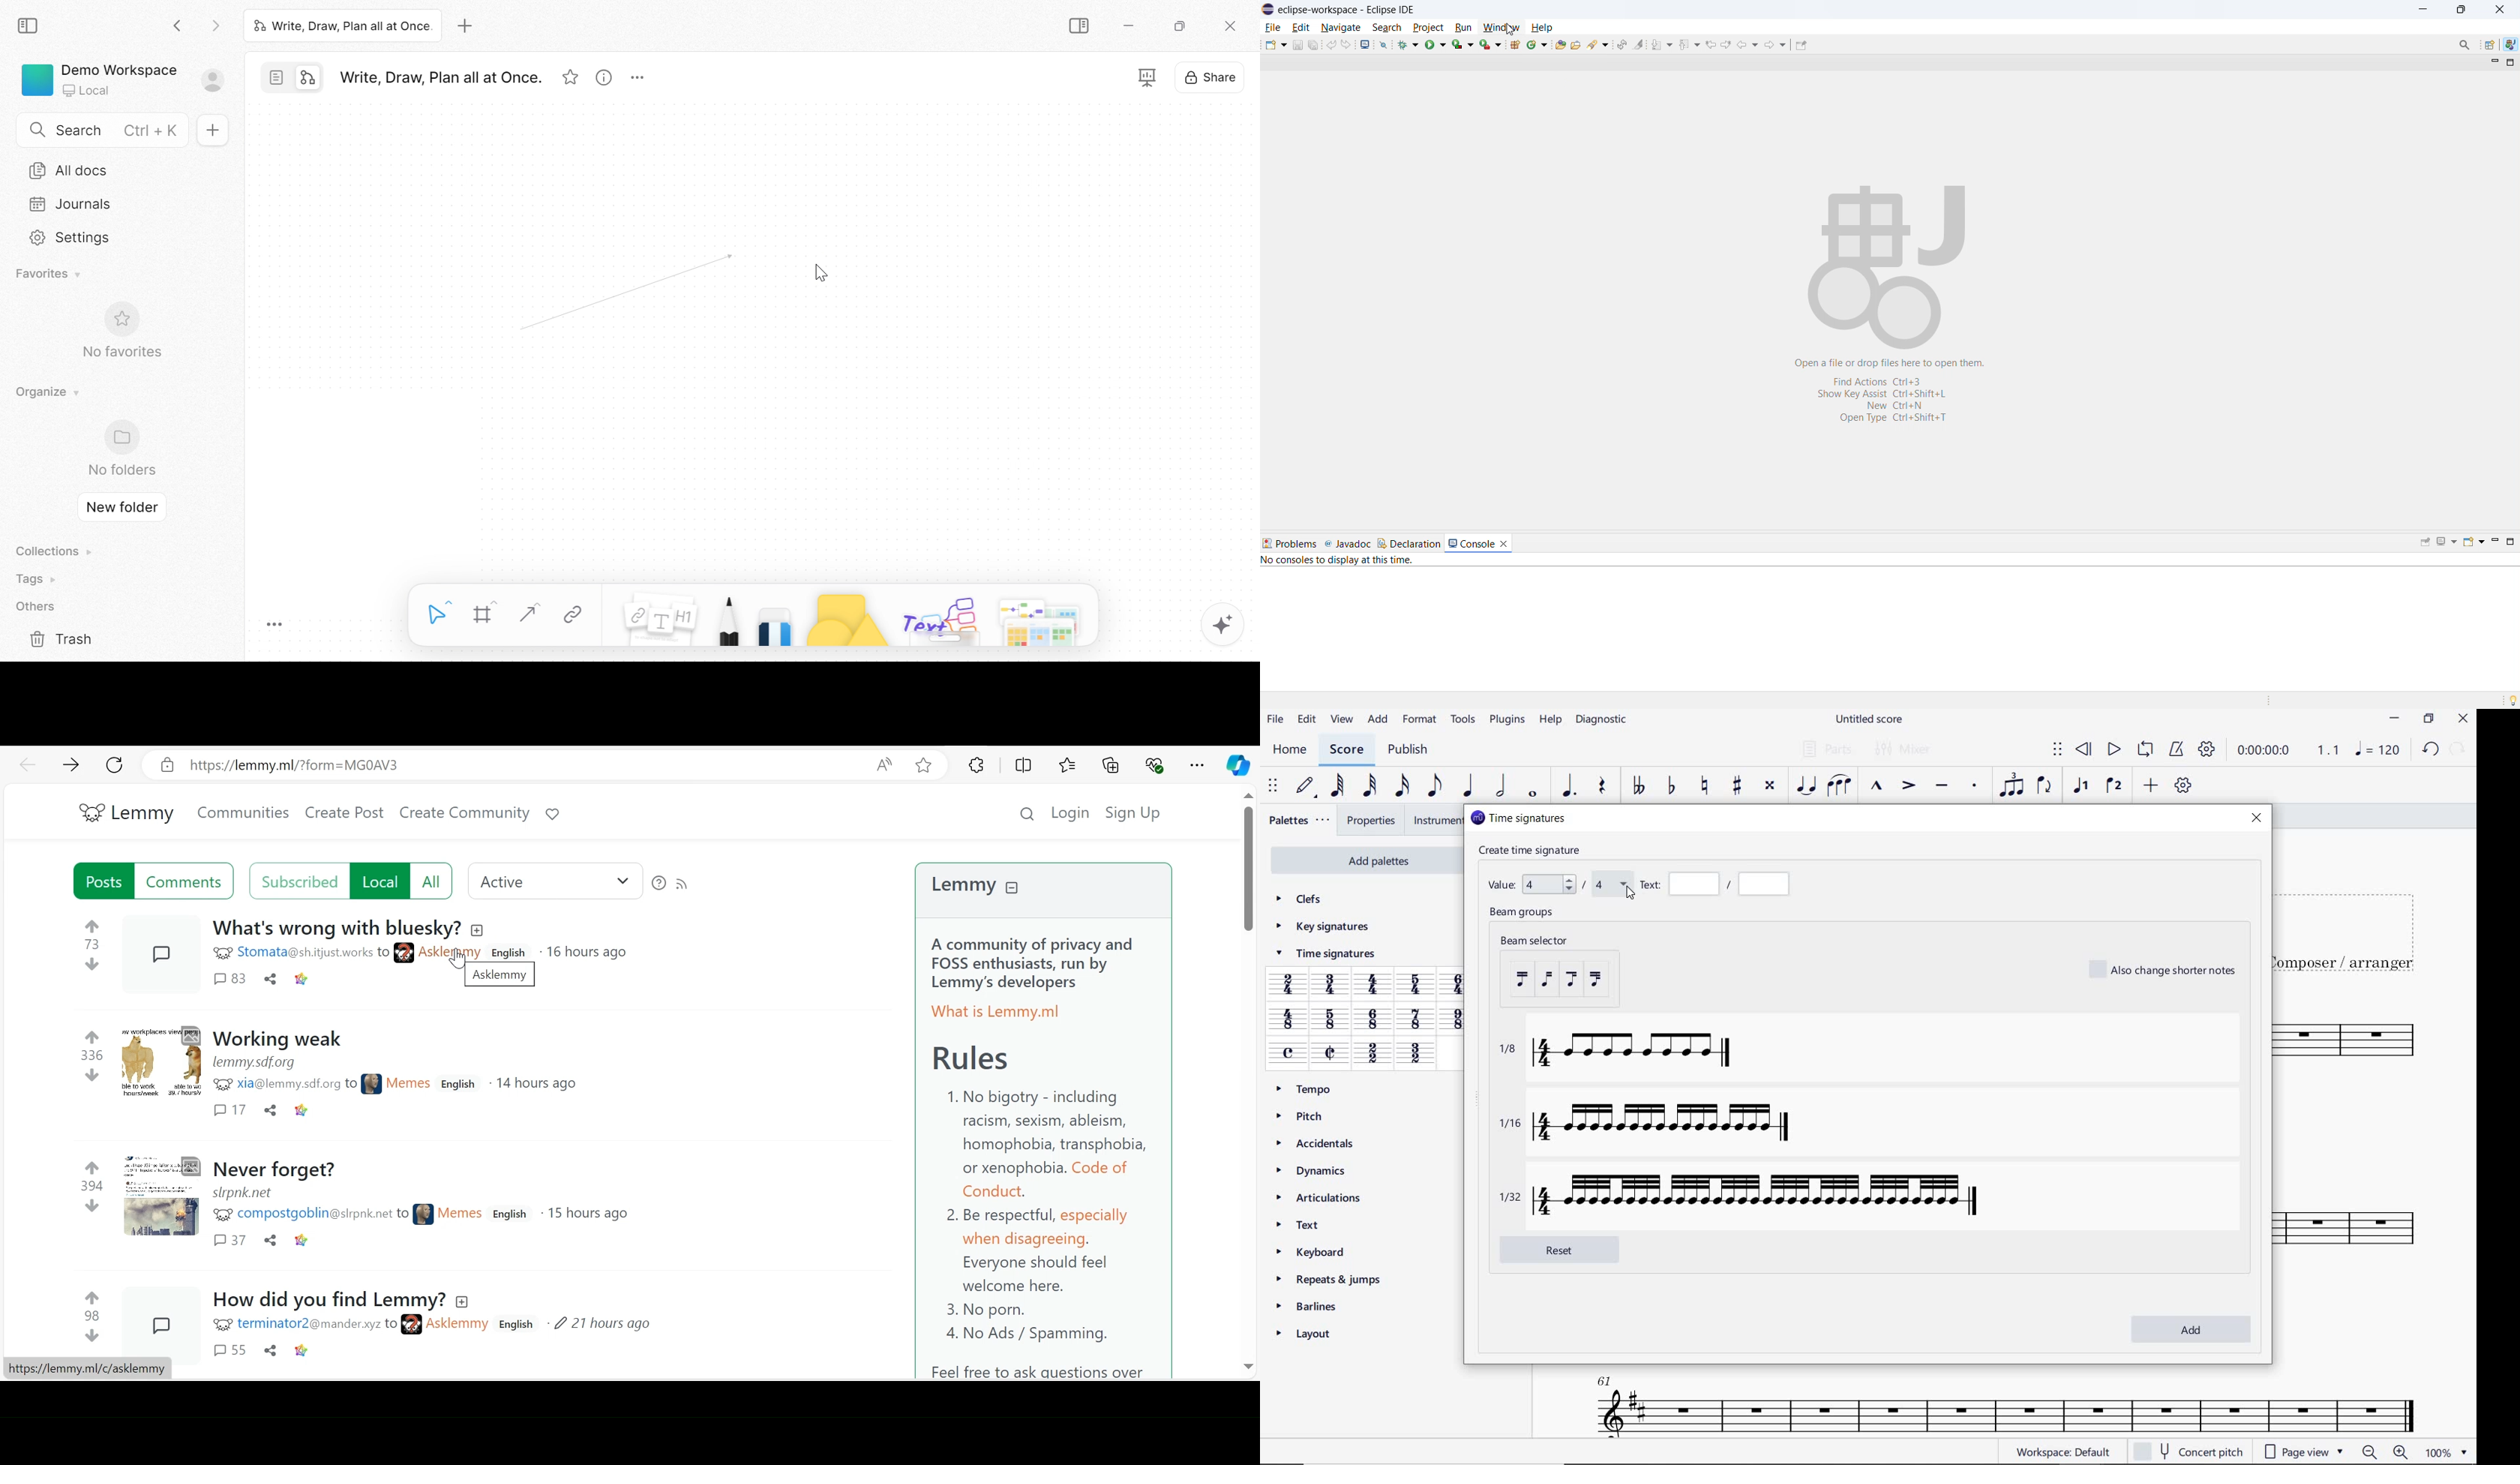  What do you see at coordinates (2181, 785) in the screenshot?
I see `CUSTOMIZE TOOLBAR` at bounding box center [2181, 785].